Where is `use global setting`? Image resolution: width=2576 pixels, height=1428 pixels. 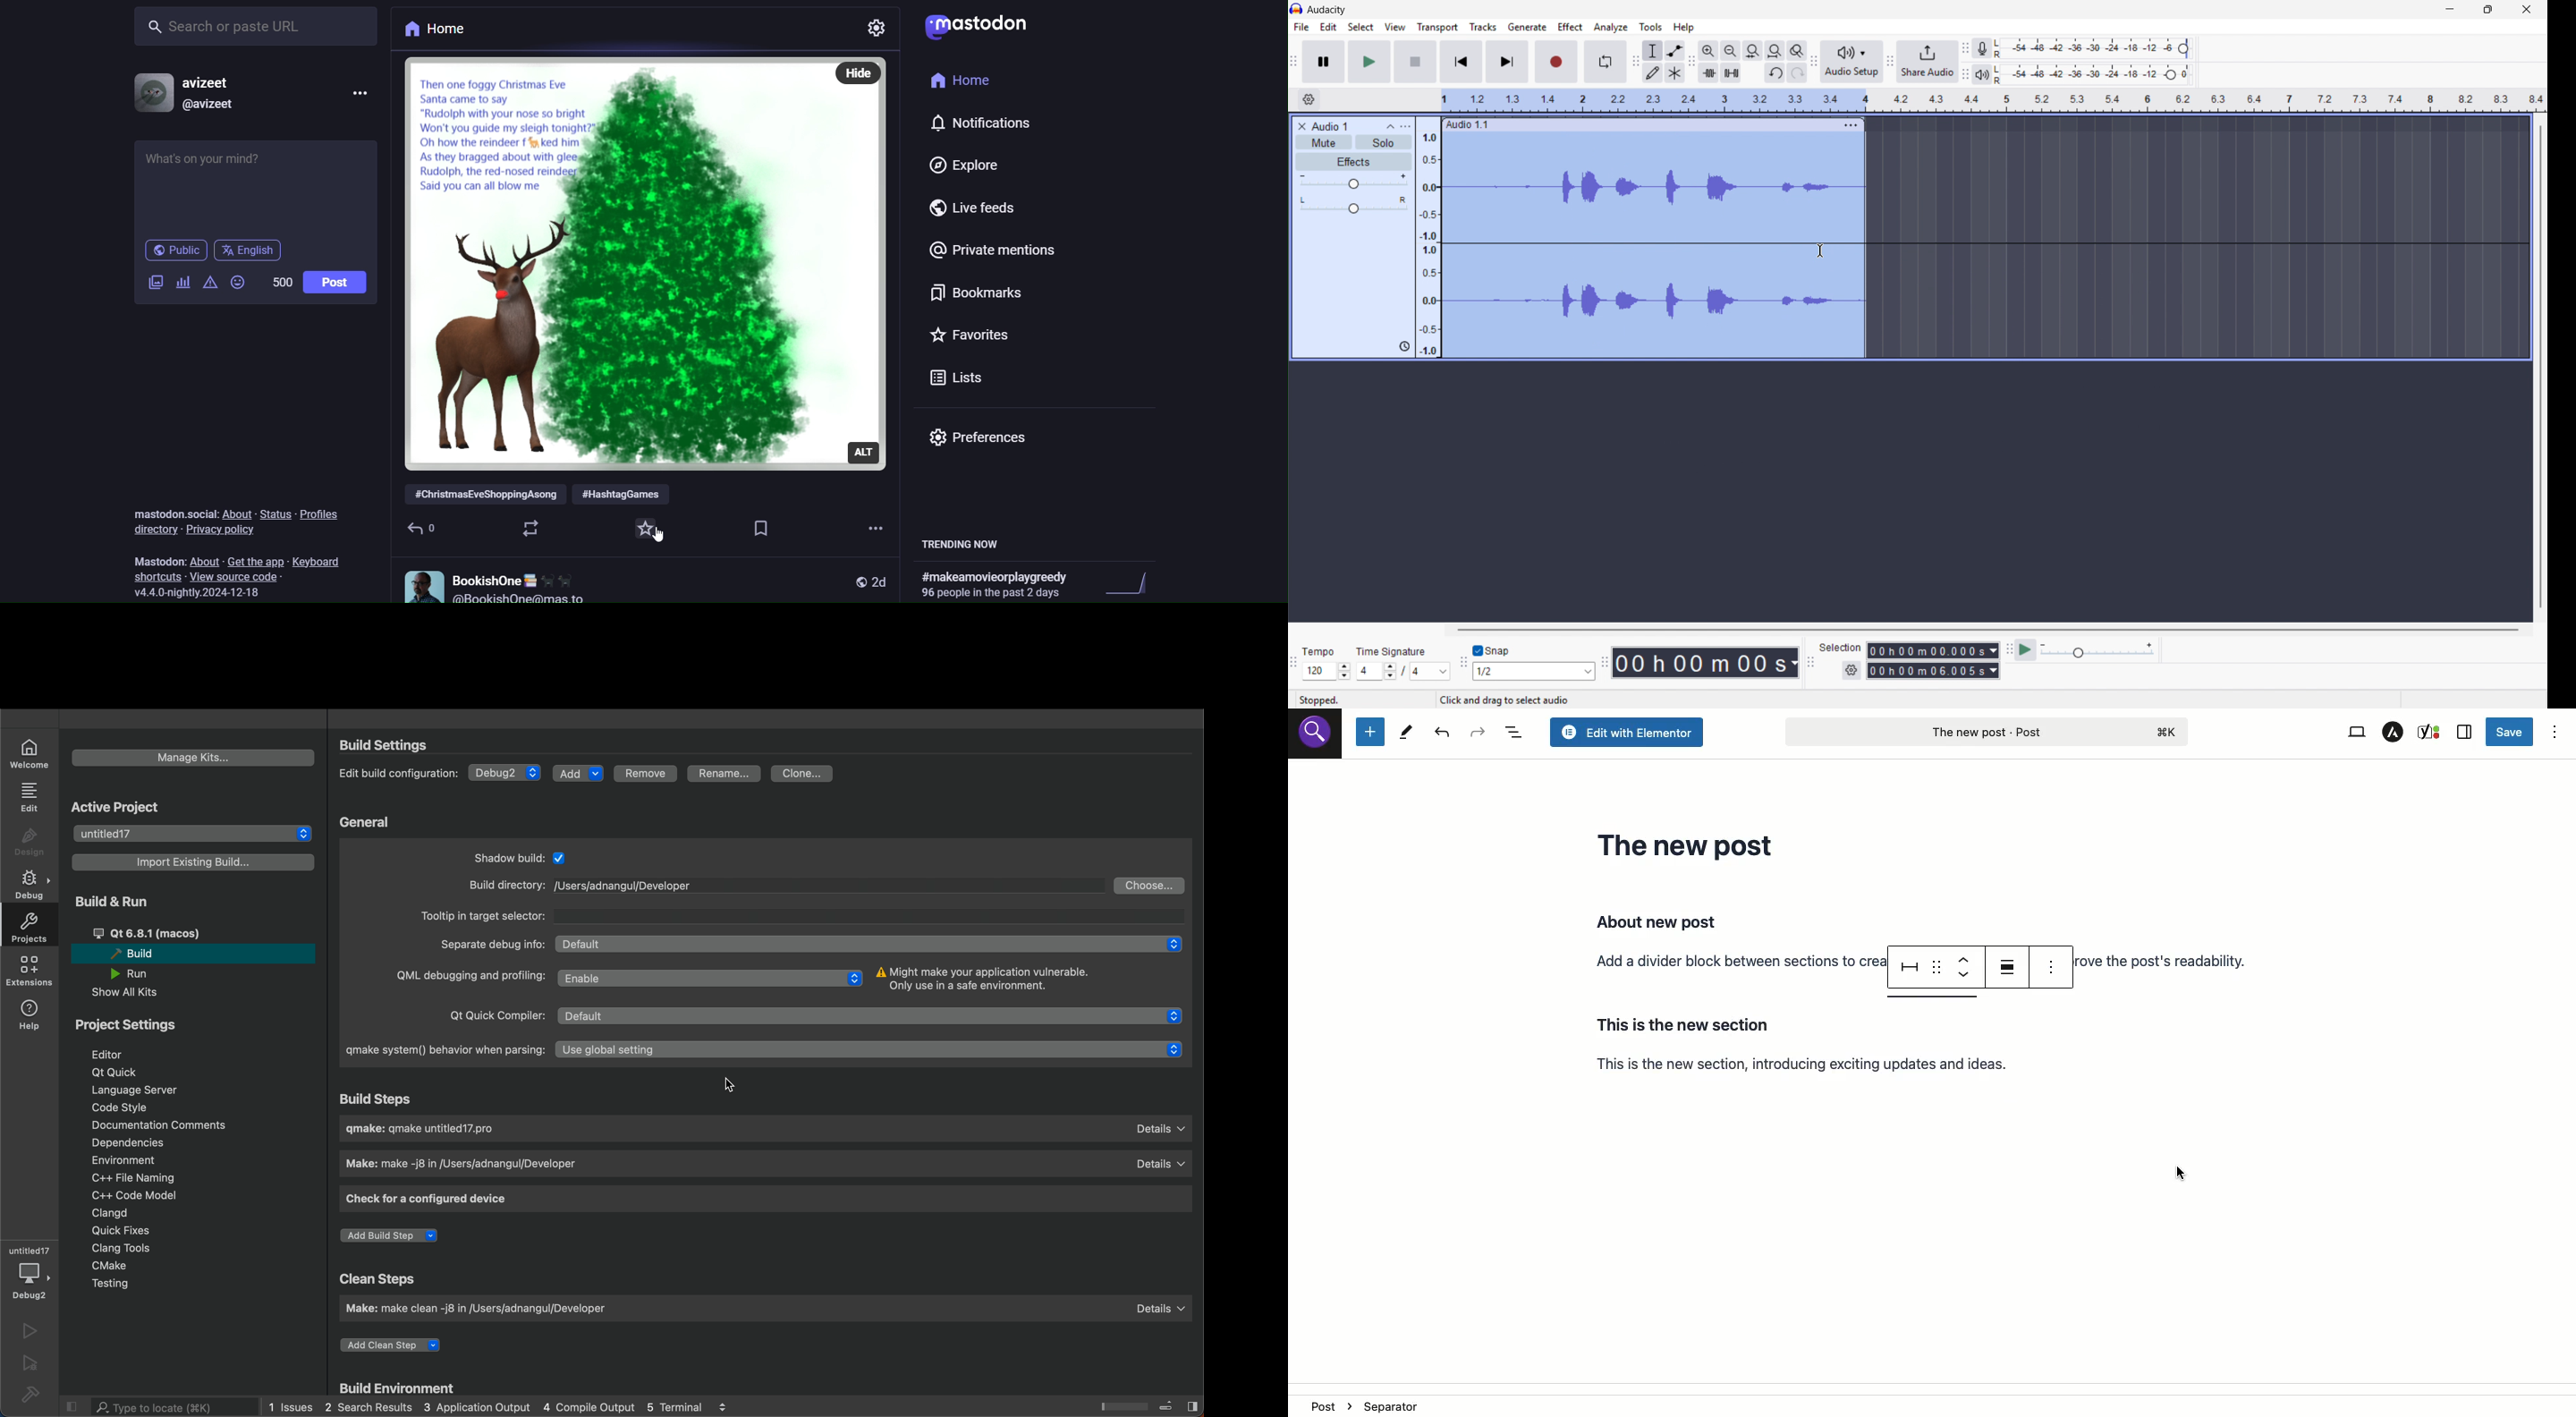 use global setting is located at coordinates (874, 1051).